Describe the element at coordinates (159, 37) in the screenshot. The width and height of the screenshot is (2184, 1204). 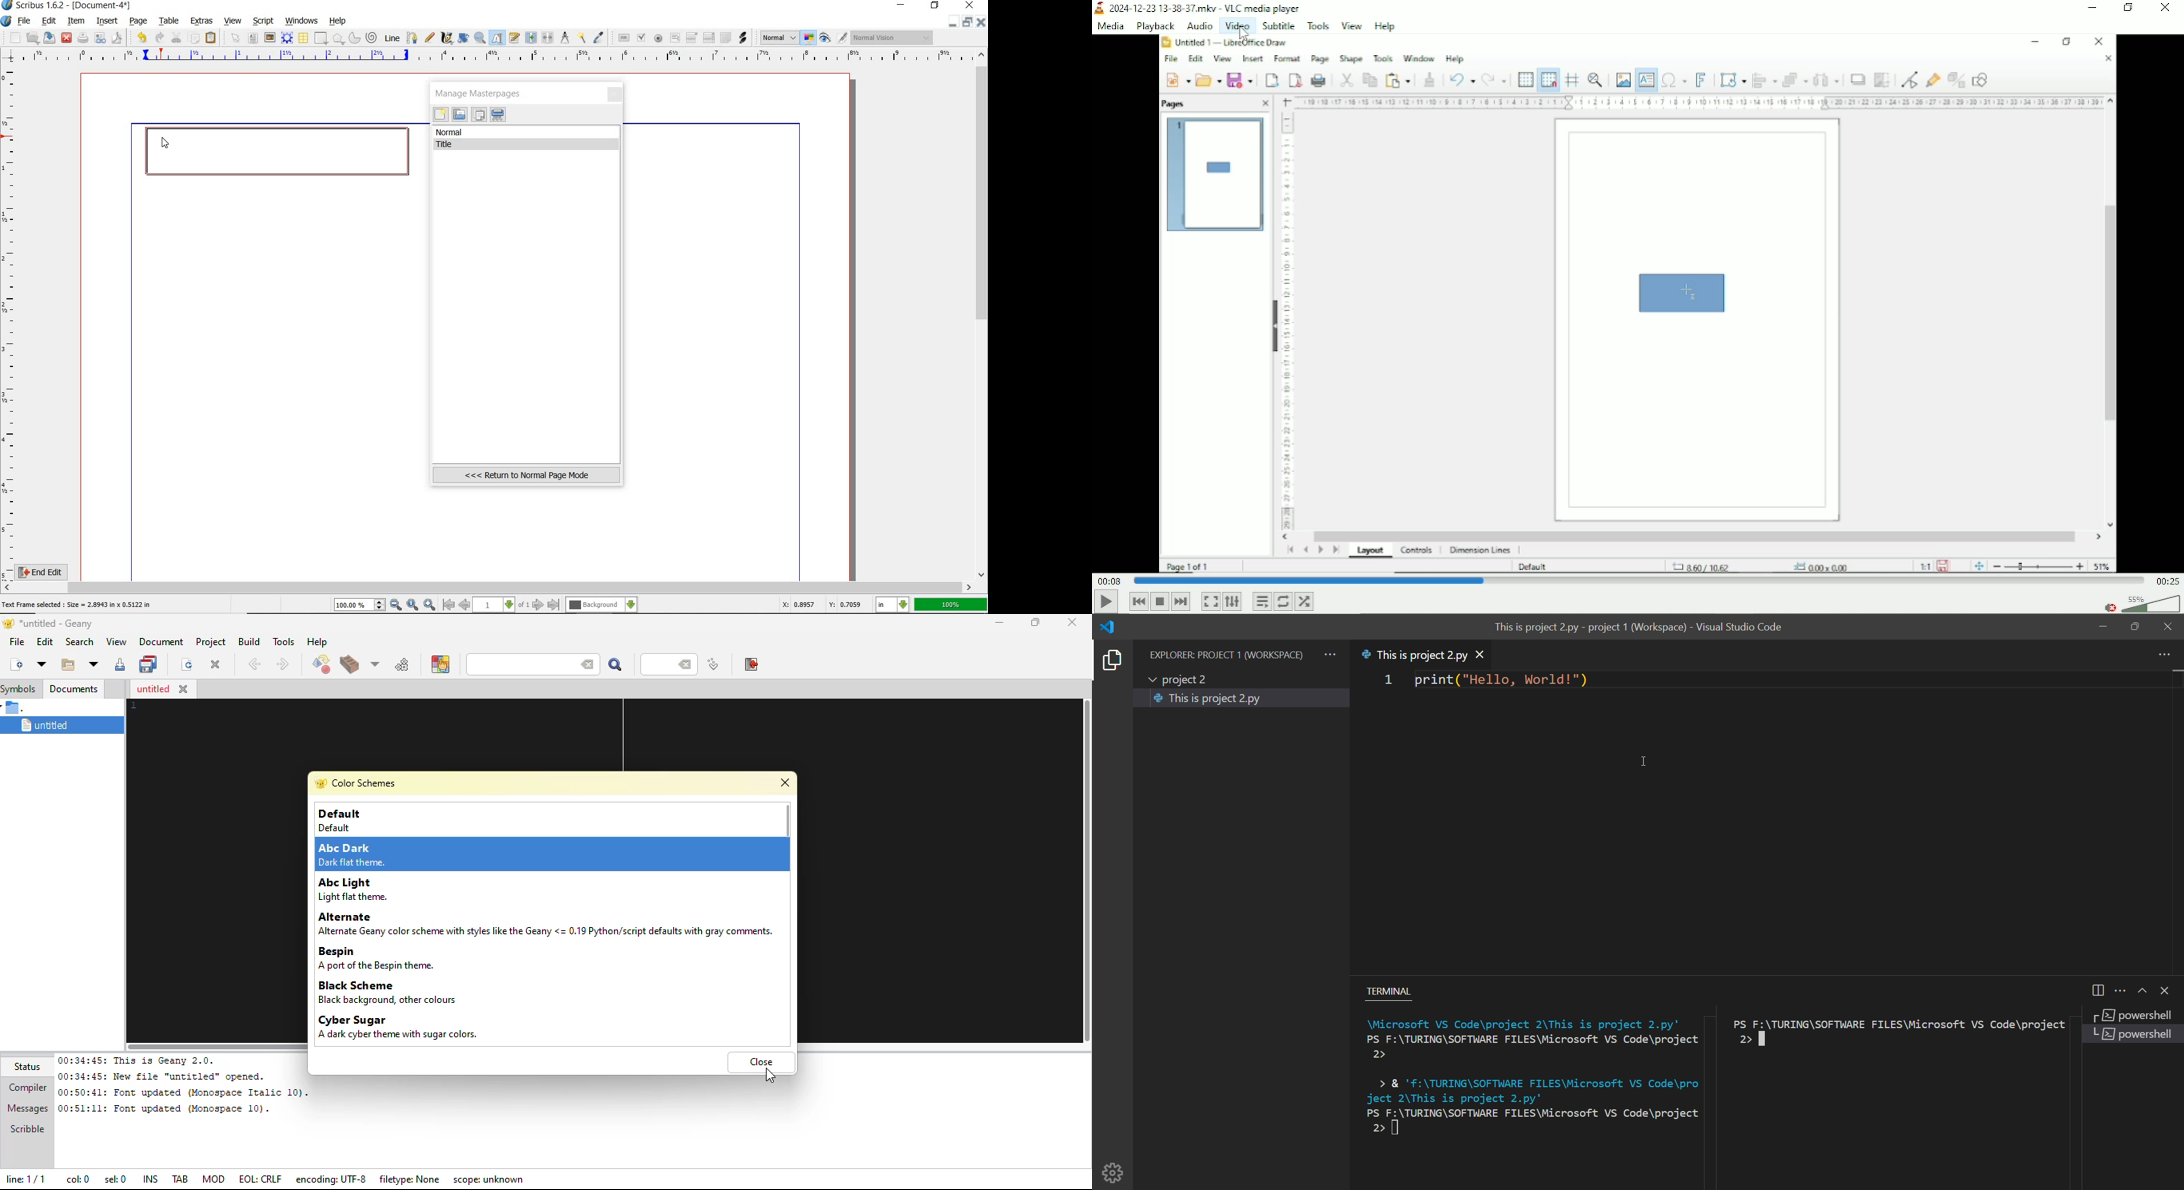
I see `redo` at that location.